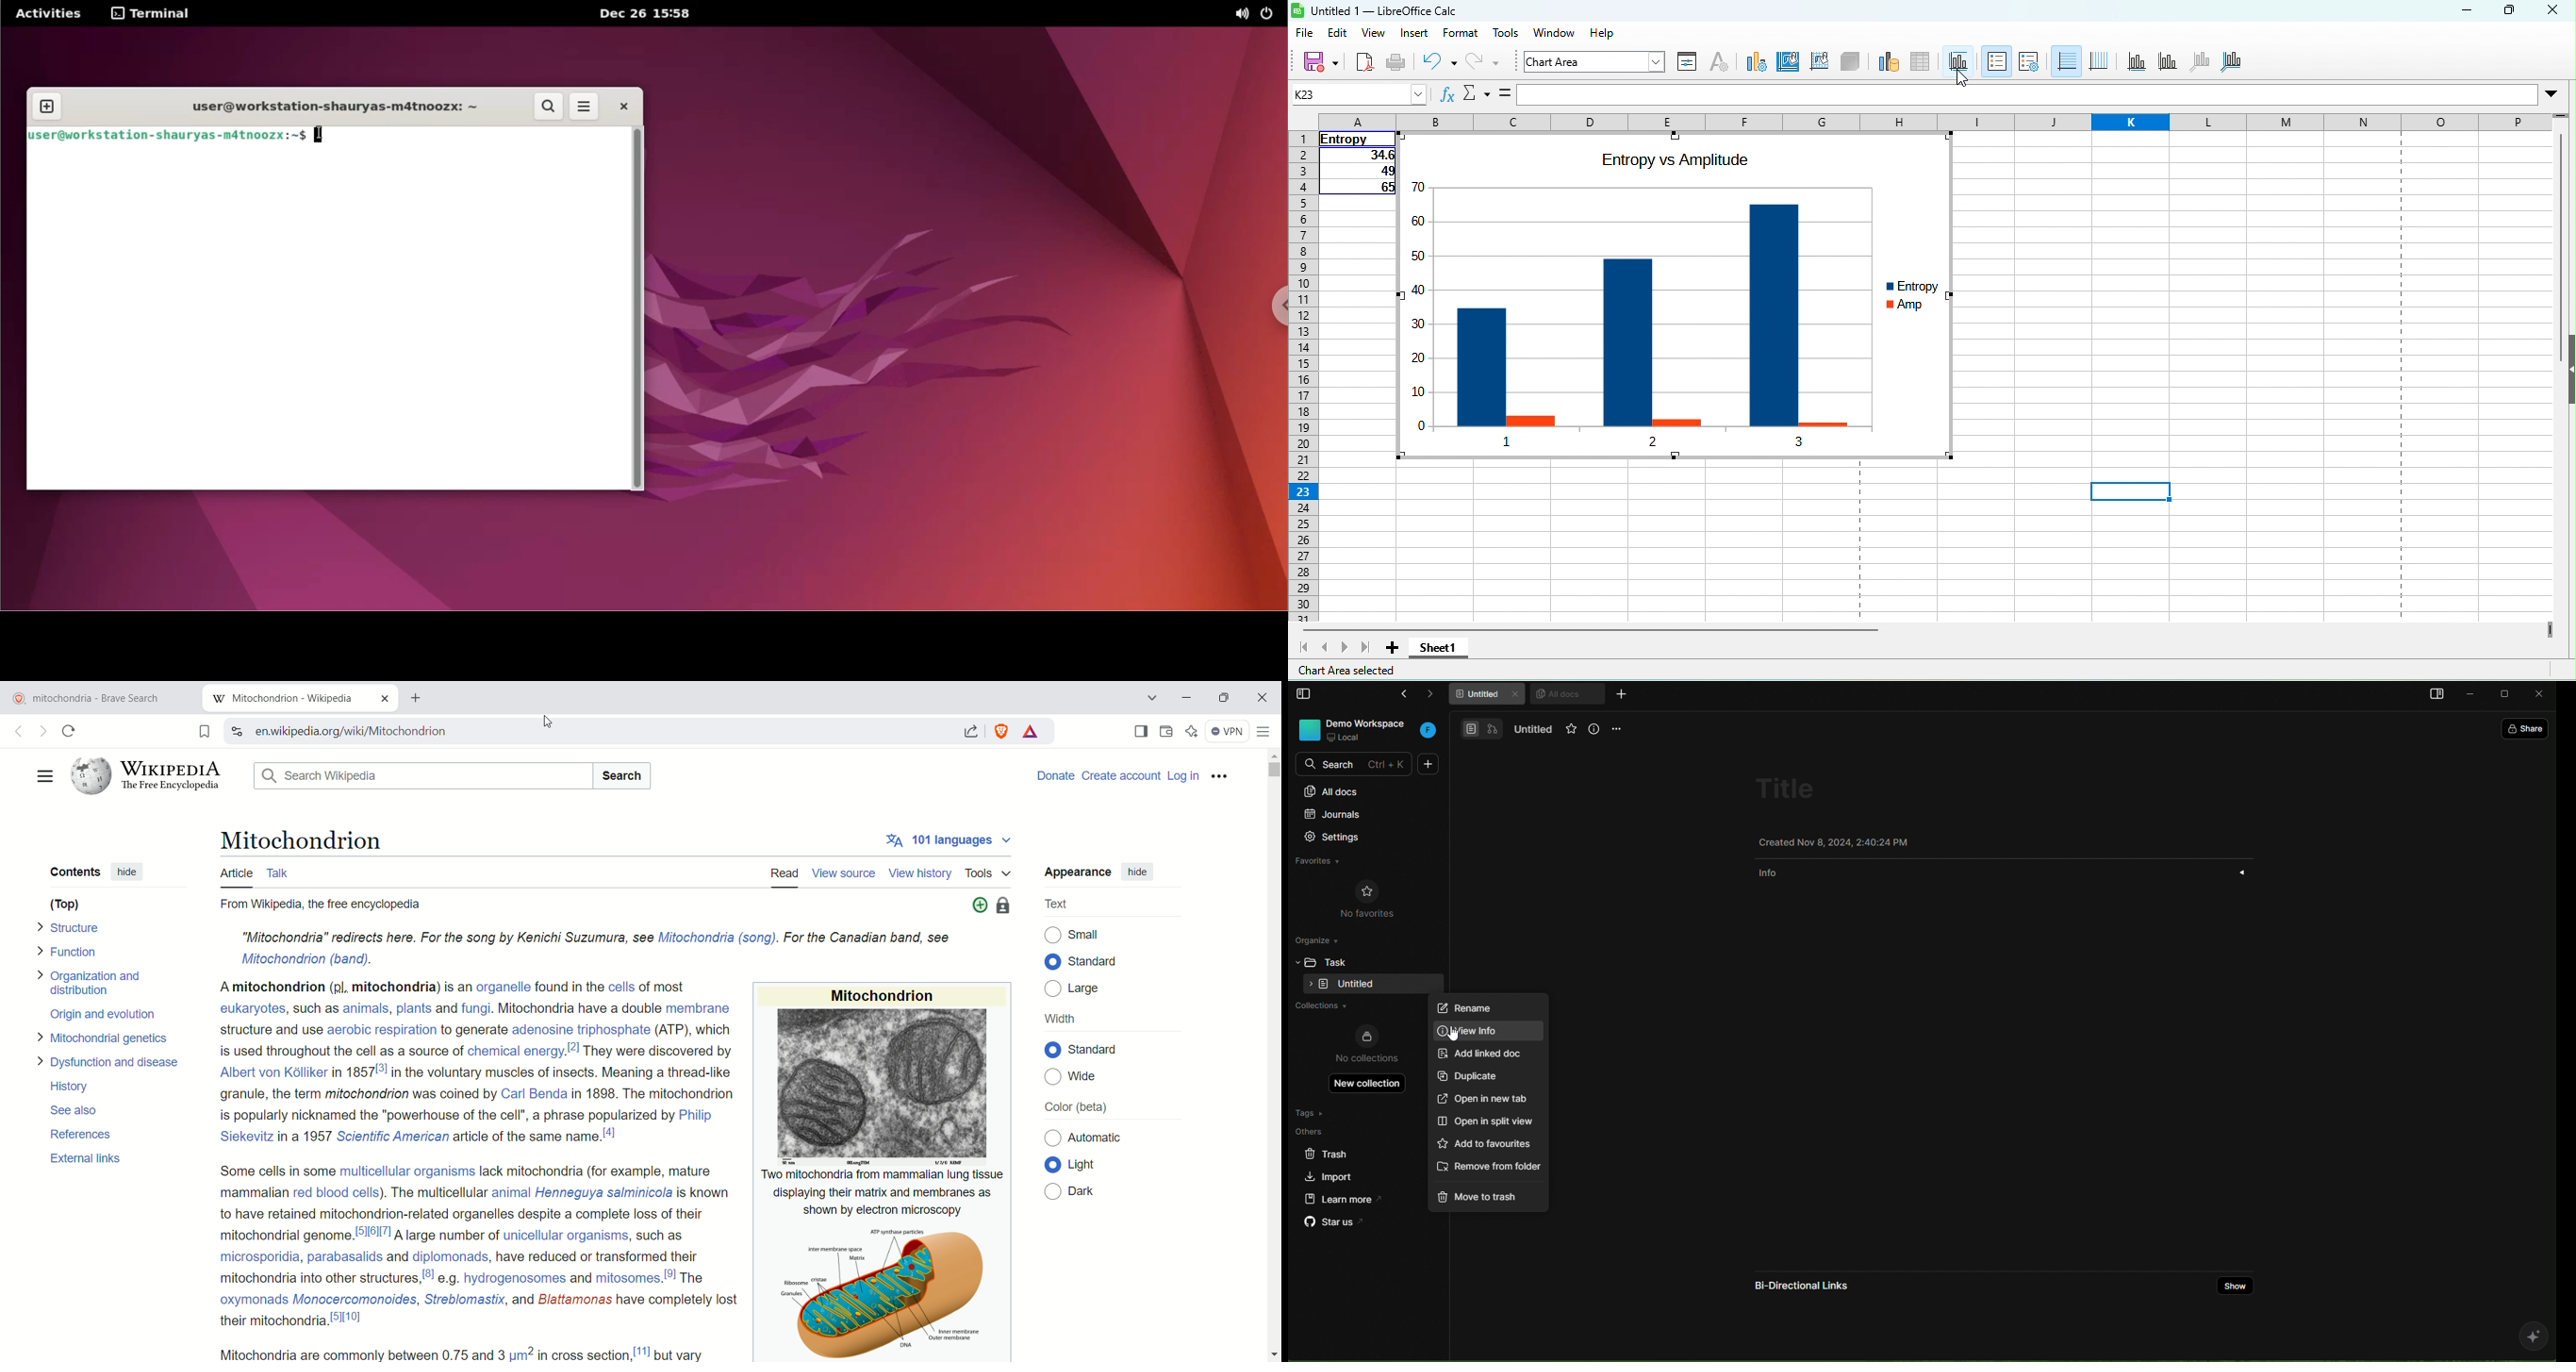 The image size is (2576, 1372). Describe the element at coordinates (1676, 418) in the screenshot. I see `amp 2` at that location.